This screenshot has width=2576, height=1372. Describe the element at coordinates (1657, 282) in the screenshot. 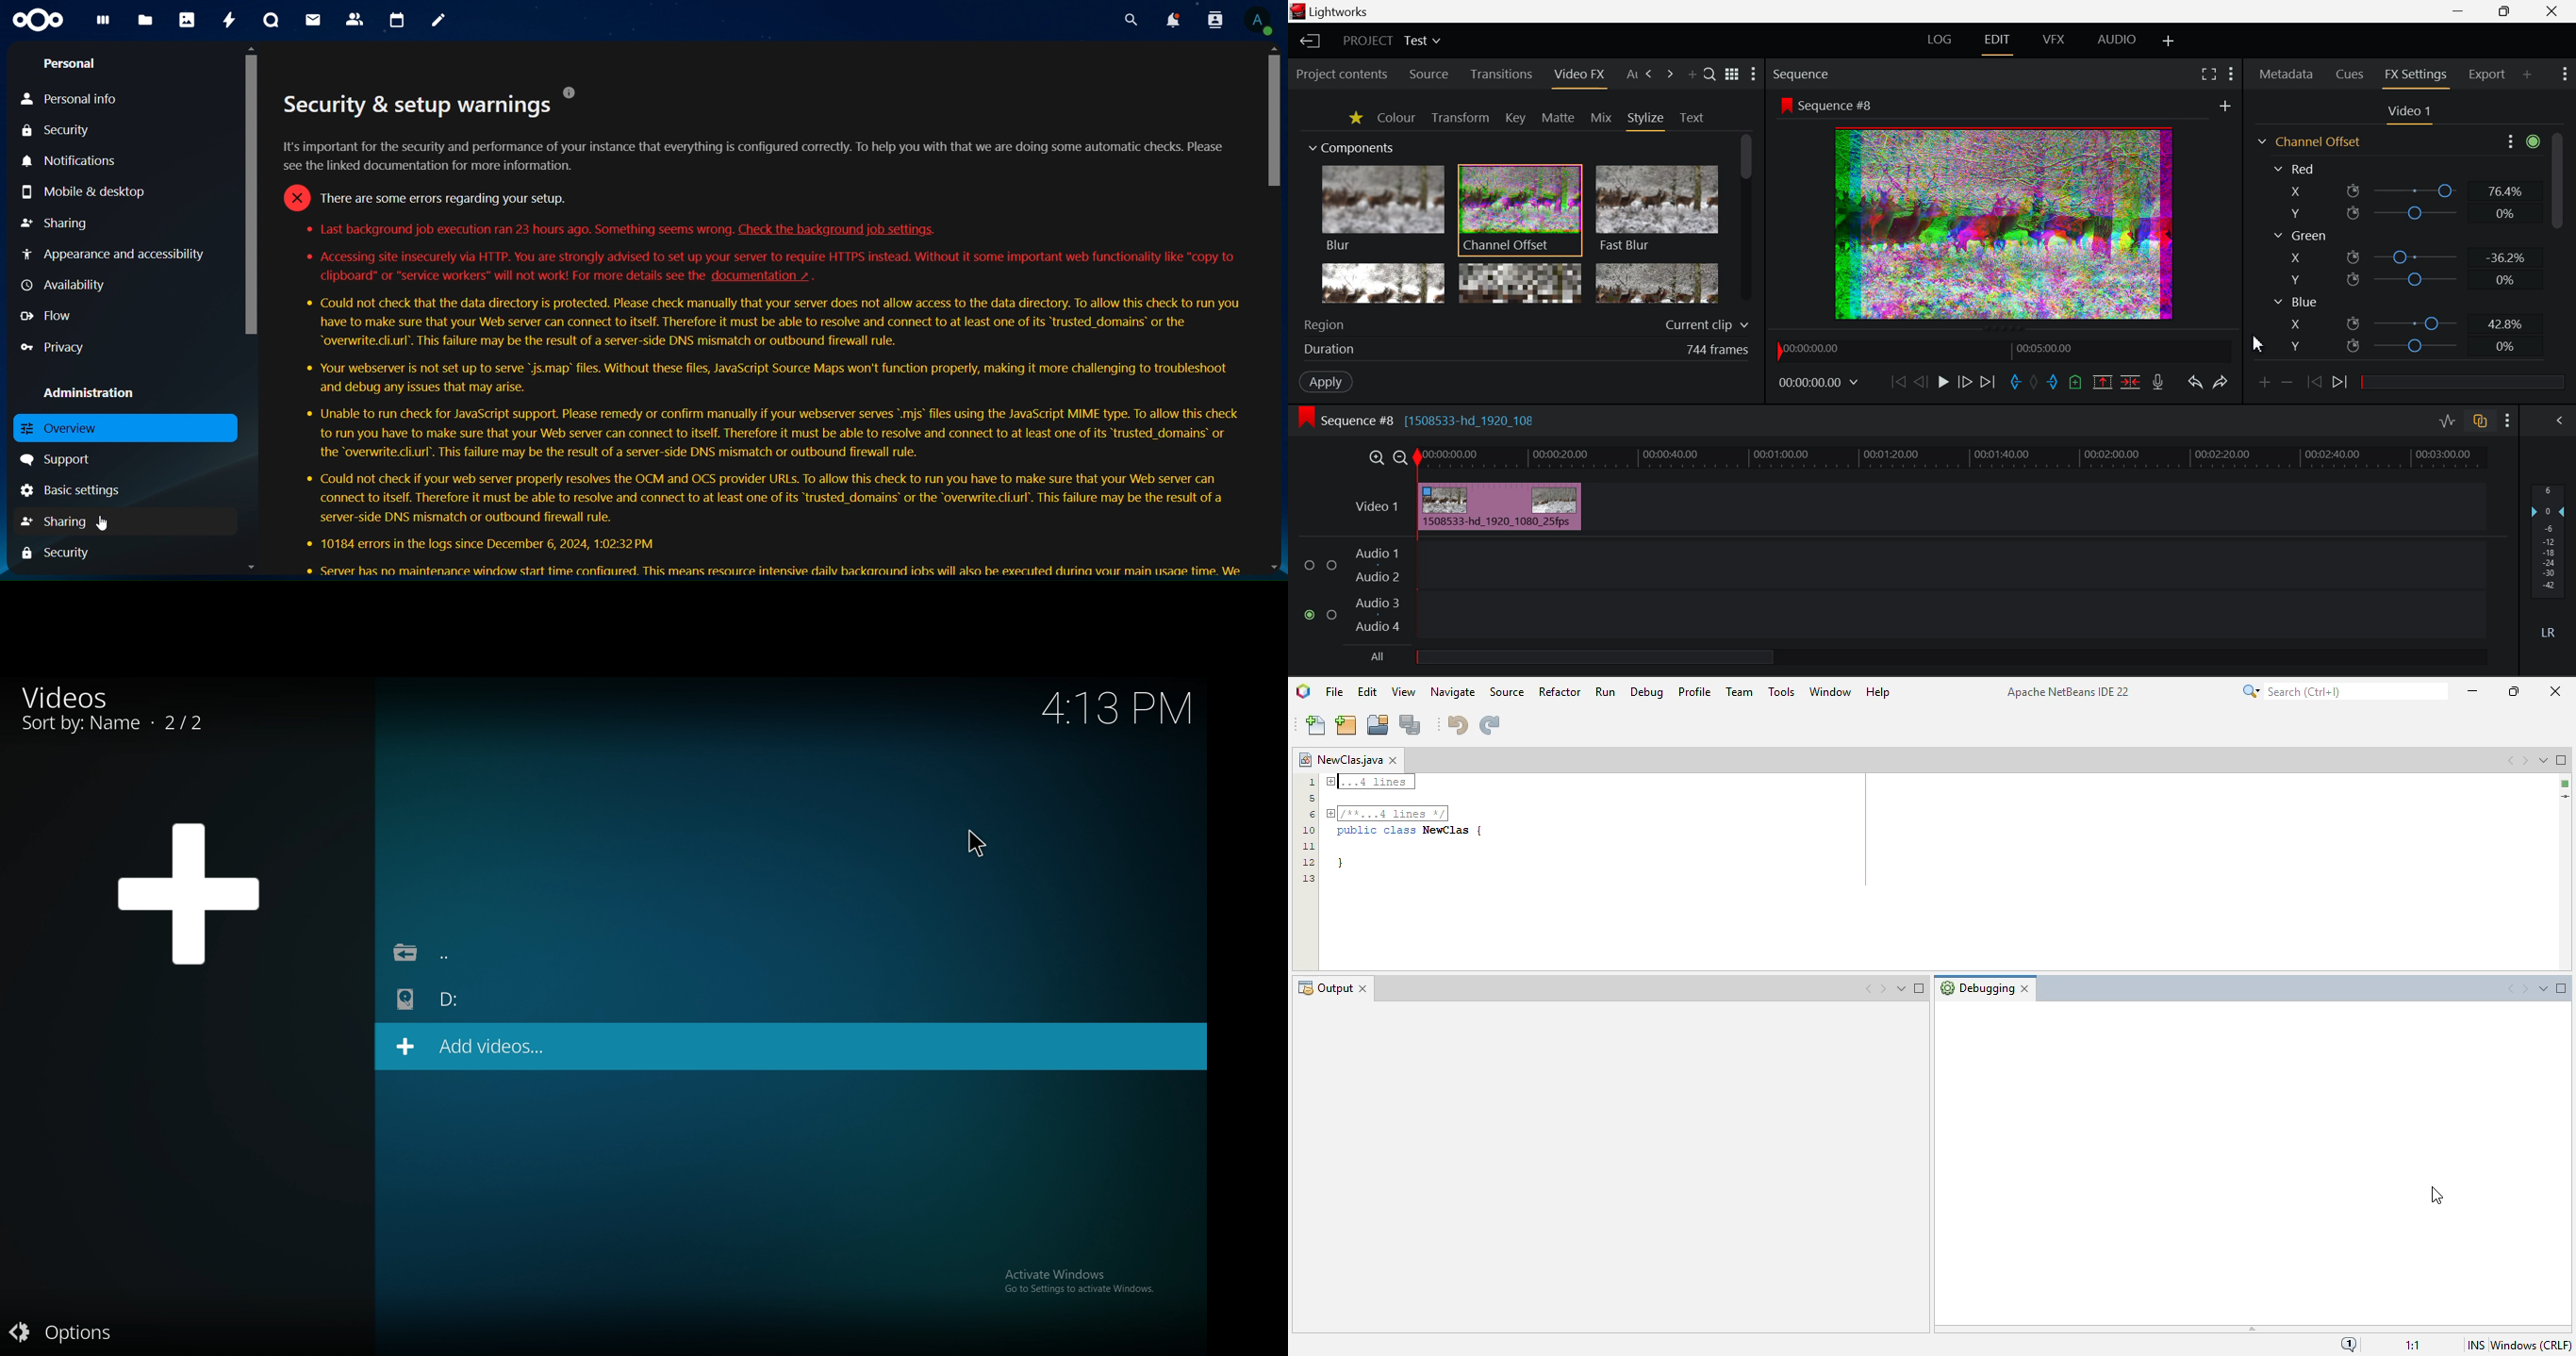

I see `Posterize` at that location.